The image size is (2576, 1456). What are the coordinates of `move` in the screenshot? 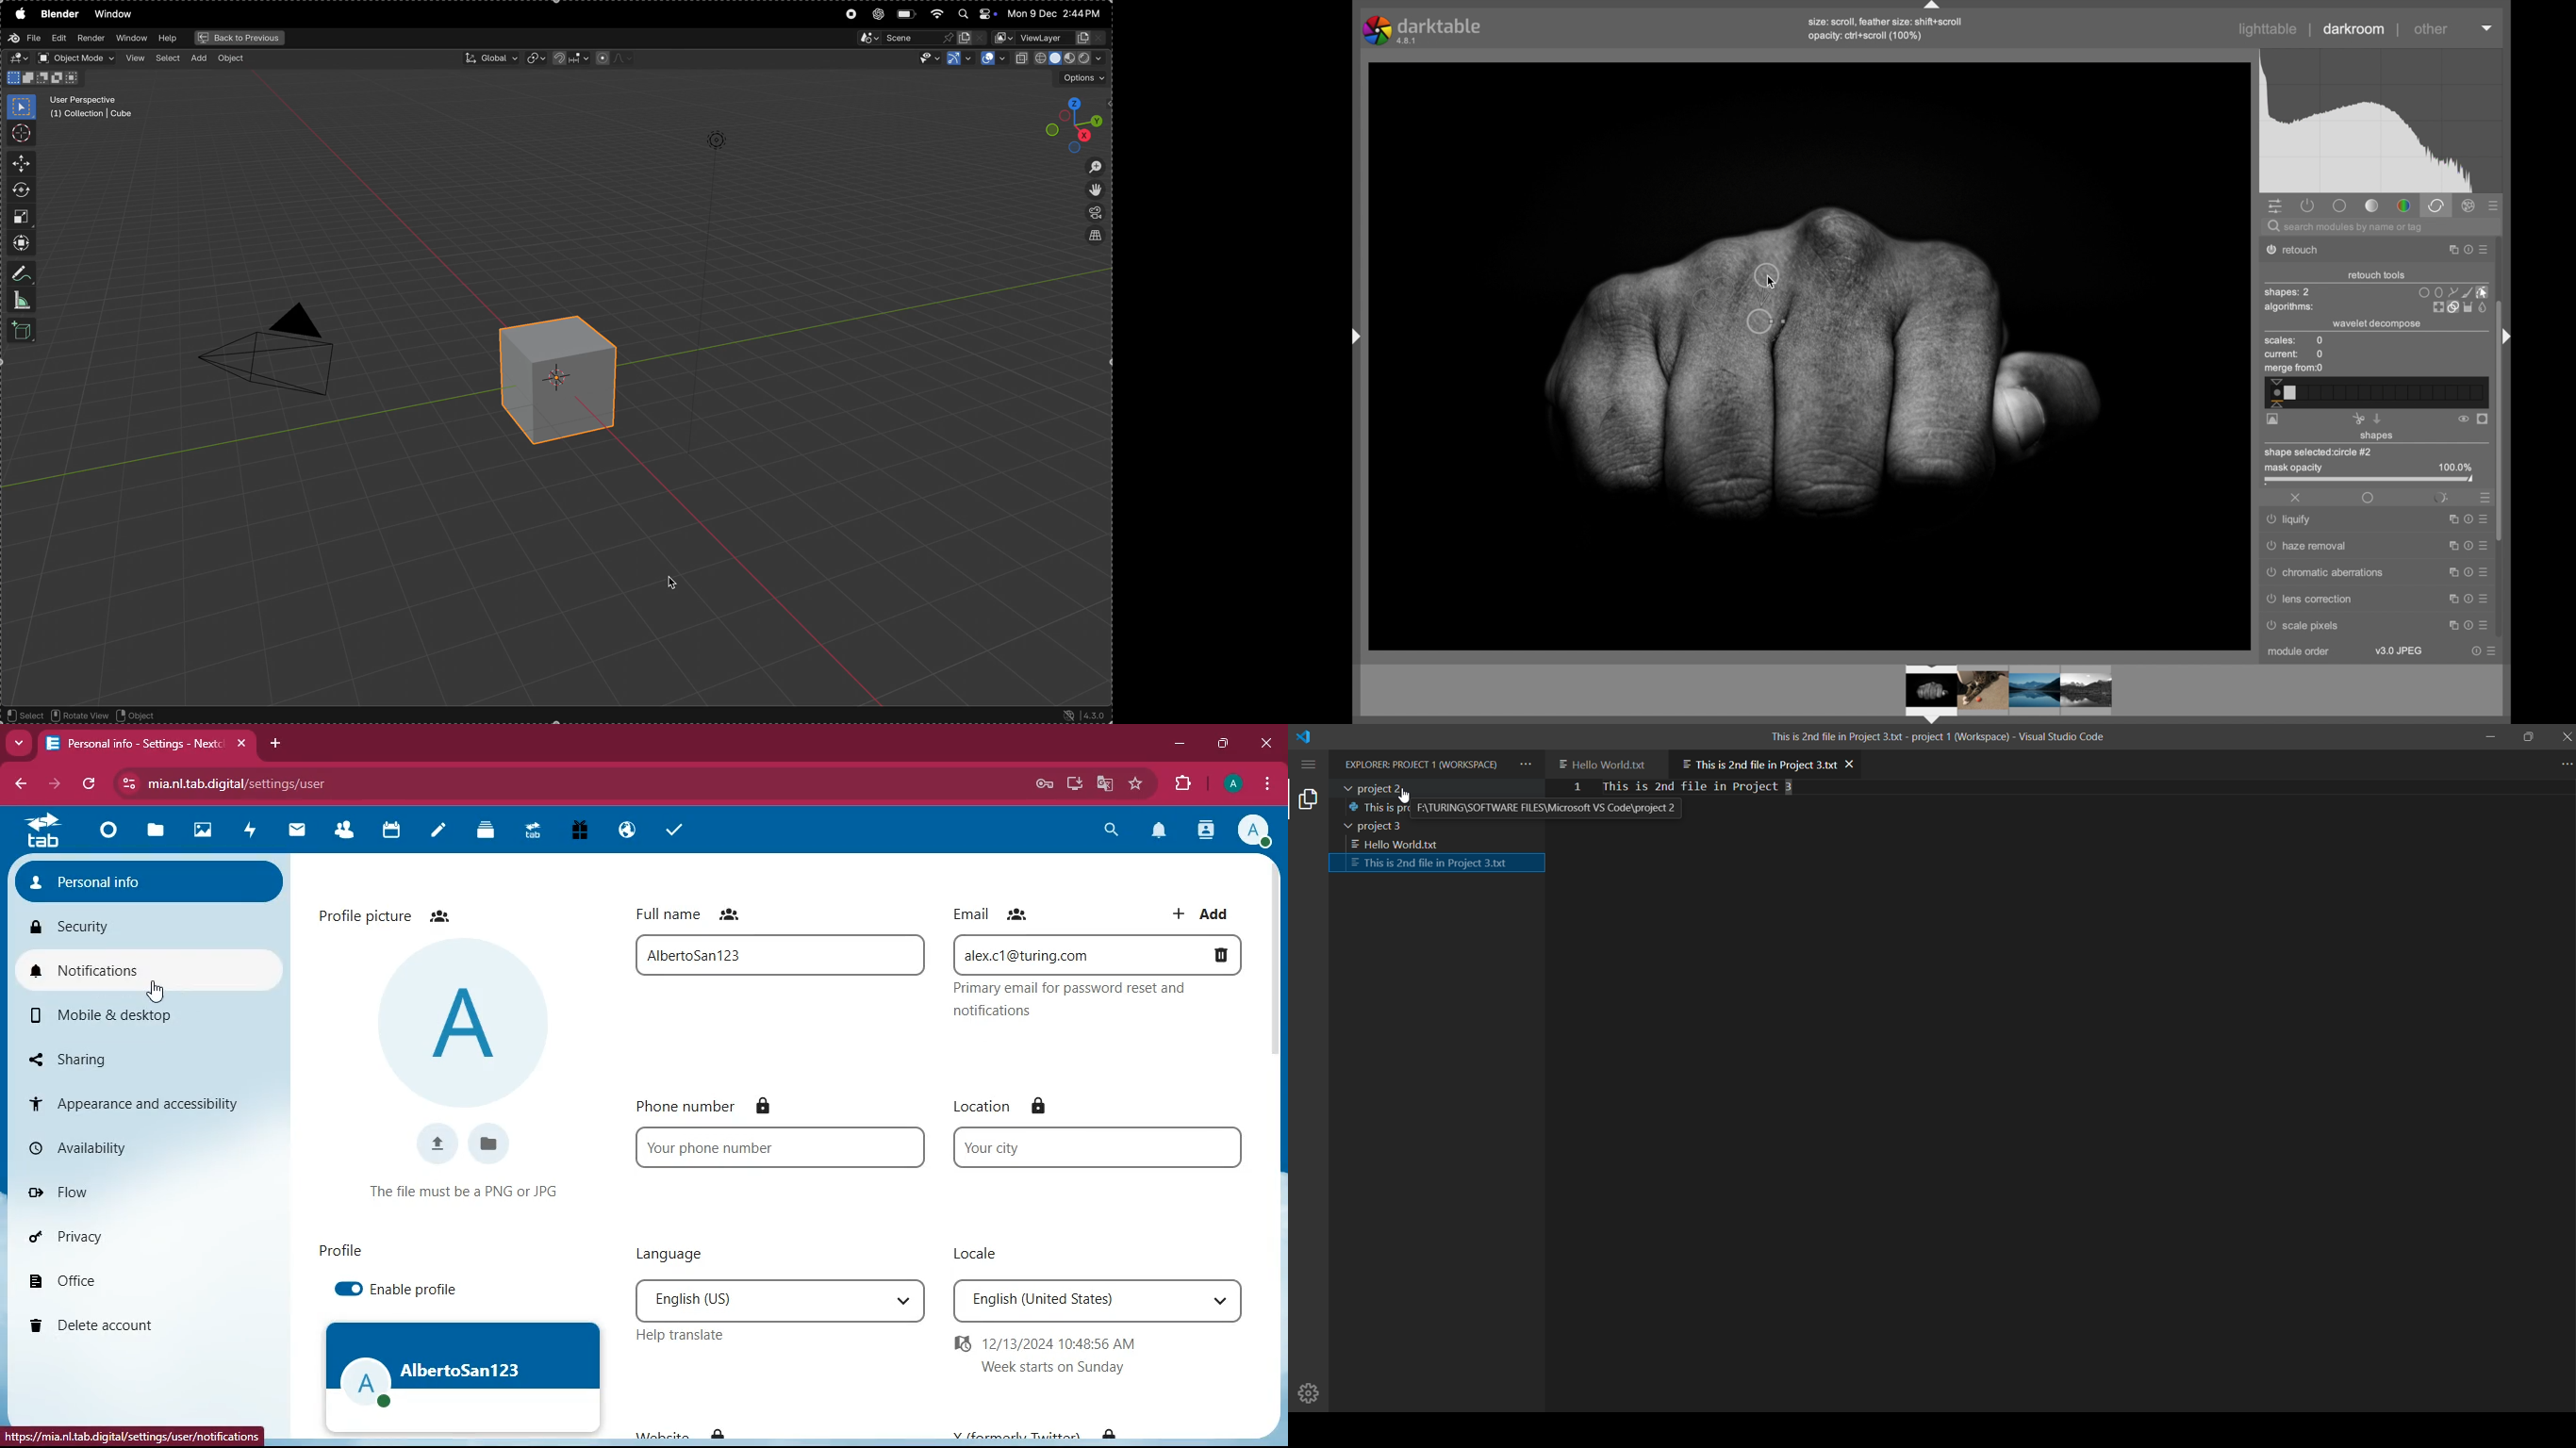 It's located at (20, 164).